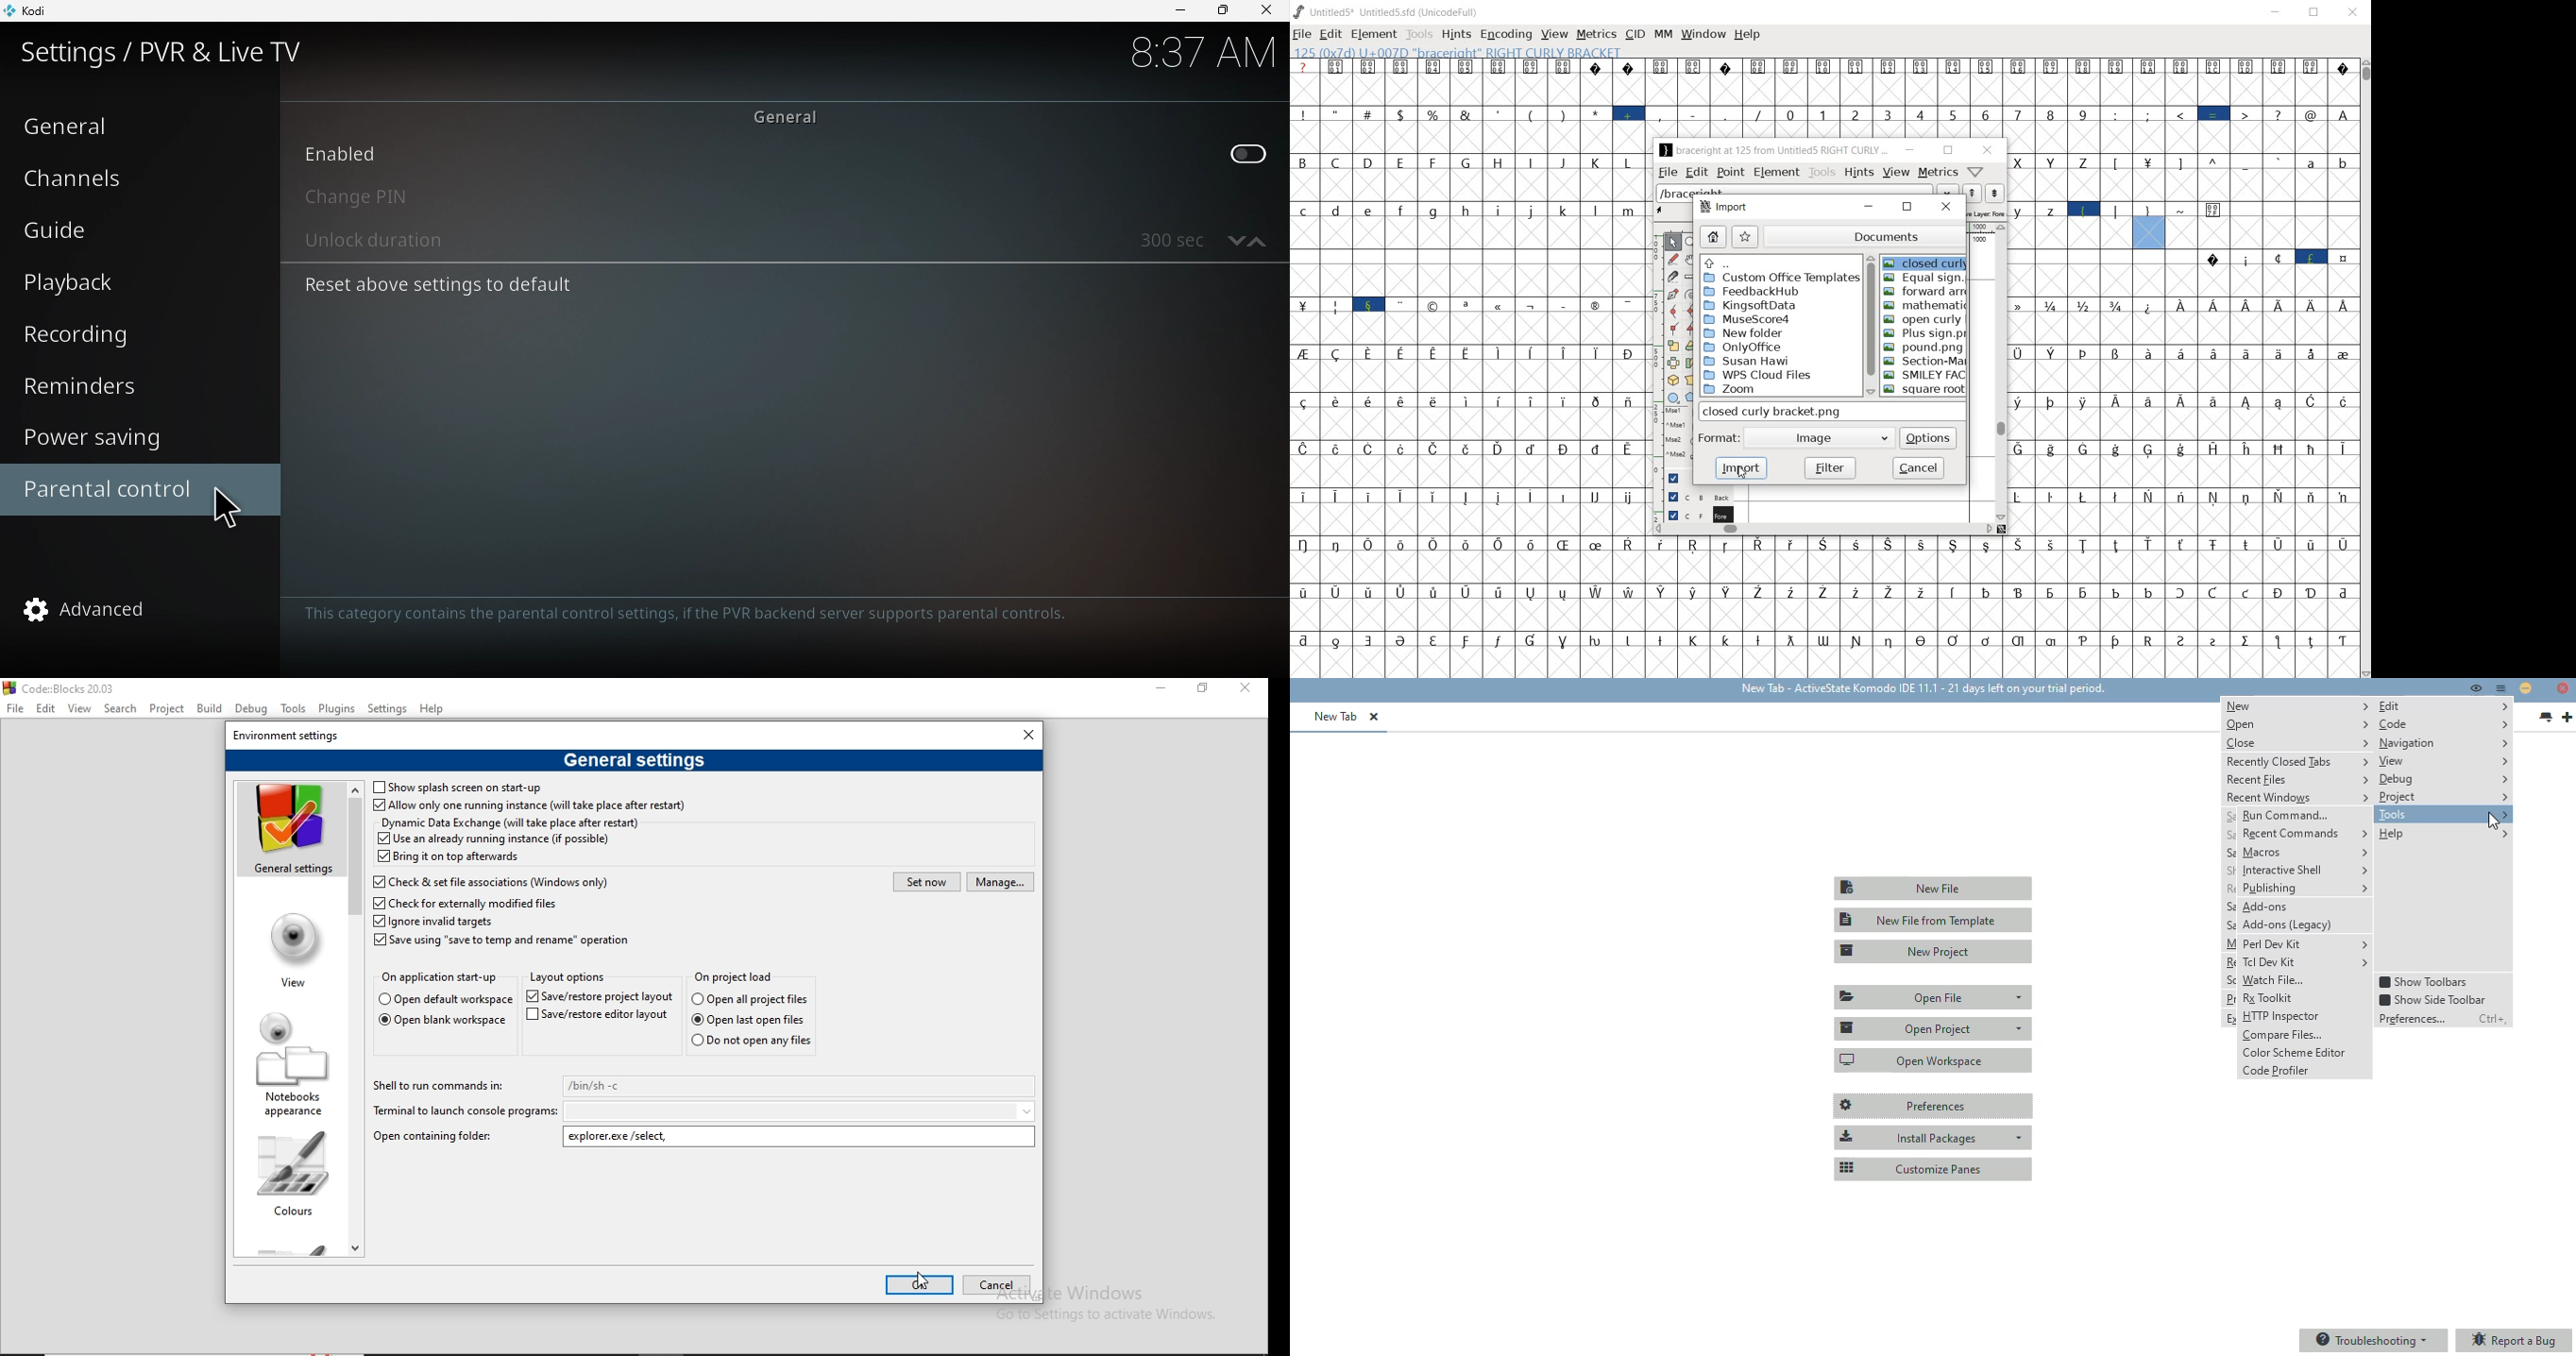 This screenshot has height=1372, width=2576. Describe the element at coordinates (1671, 295) in the screenshot. I see `add a point, then drag out its control points` at that location.